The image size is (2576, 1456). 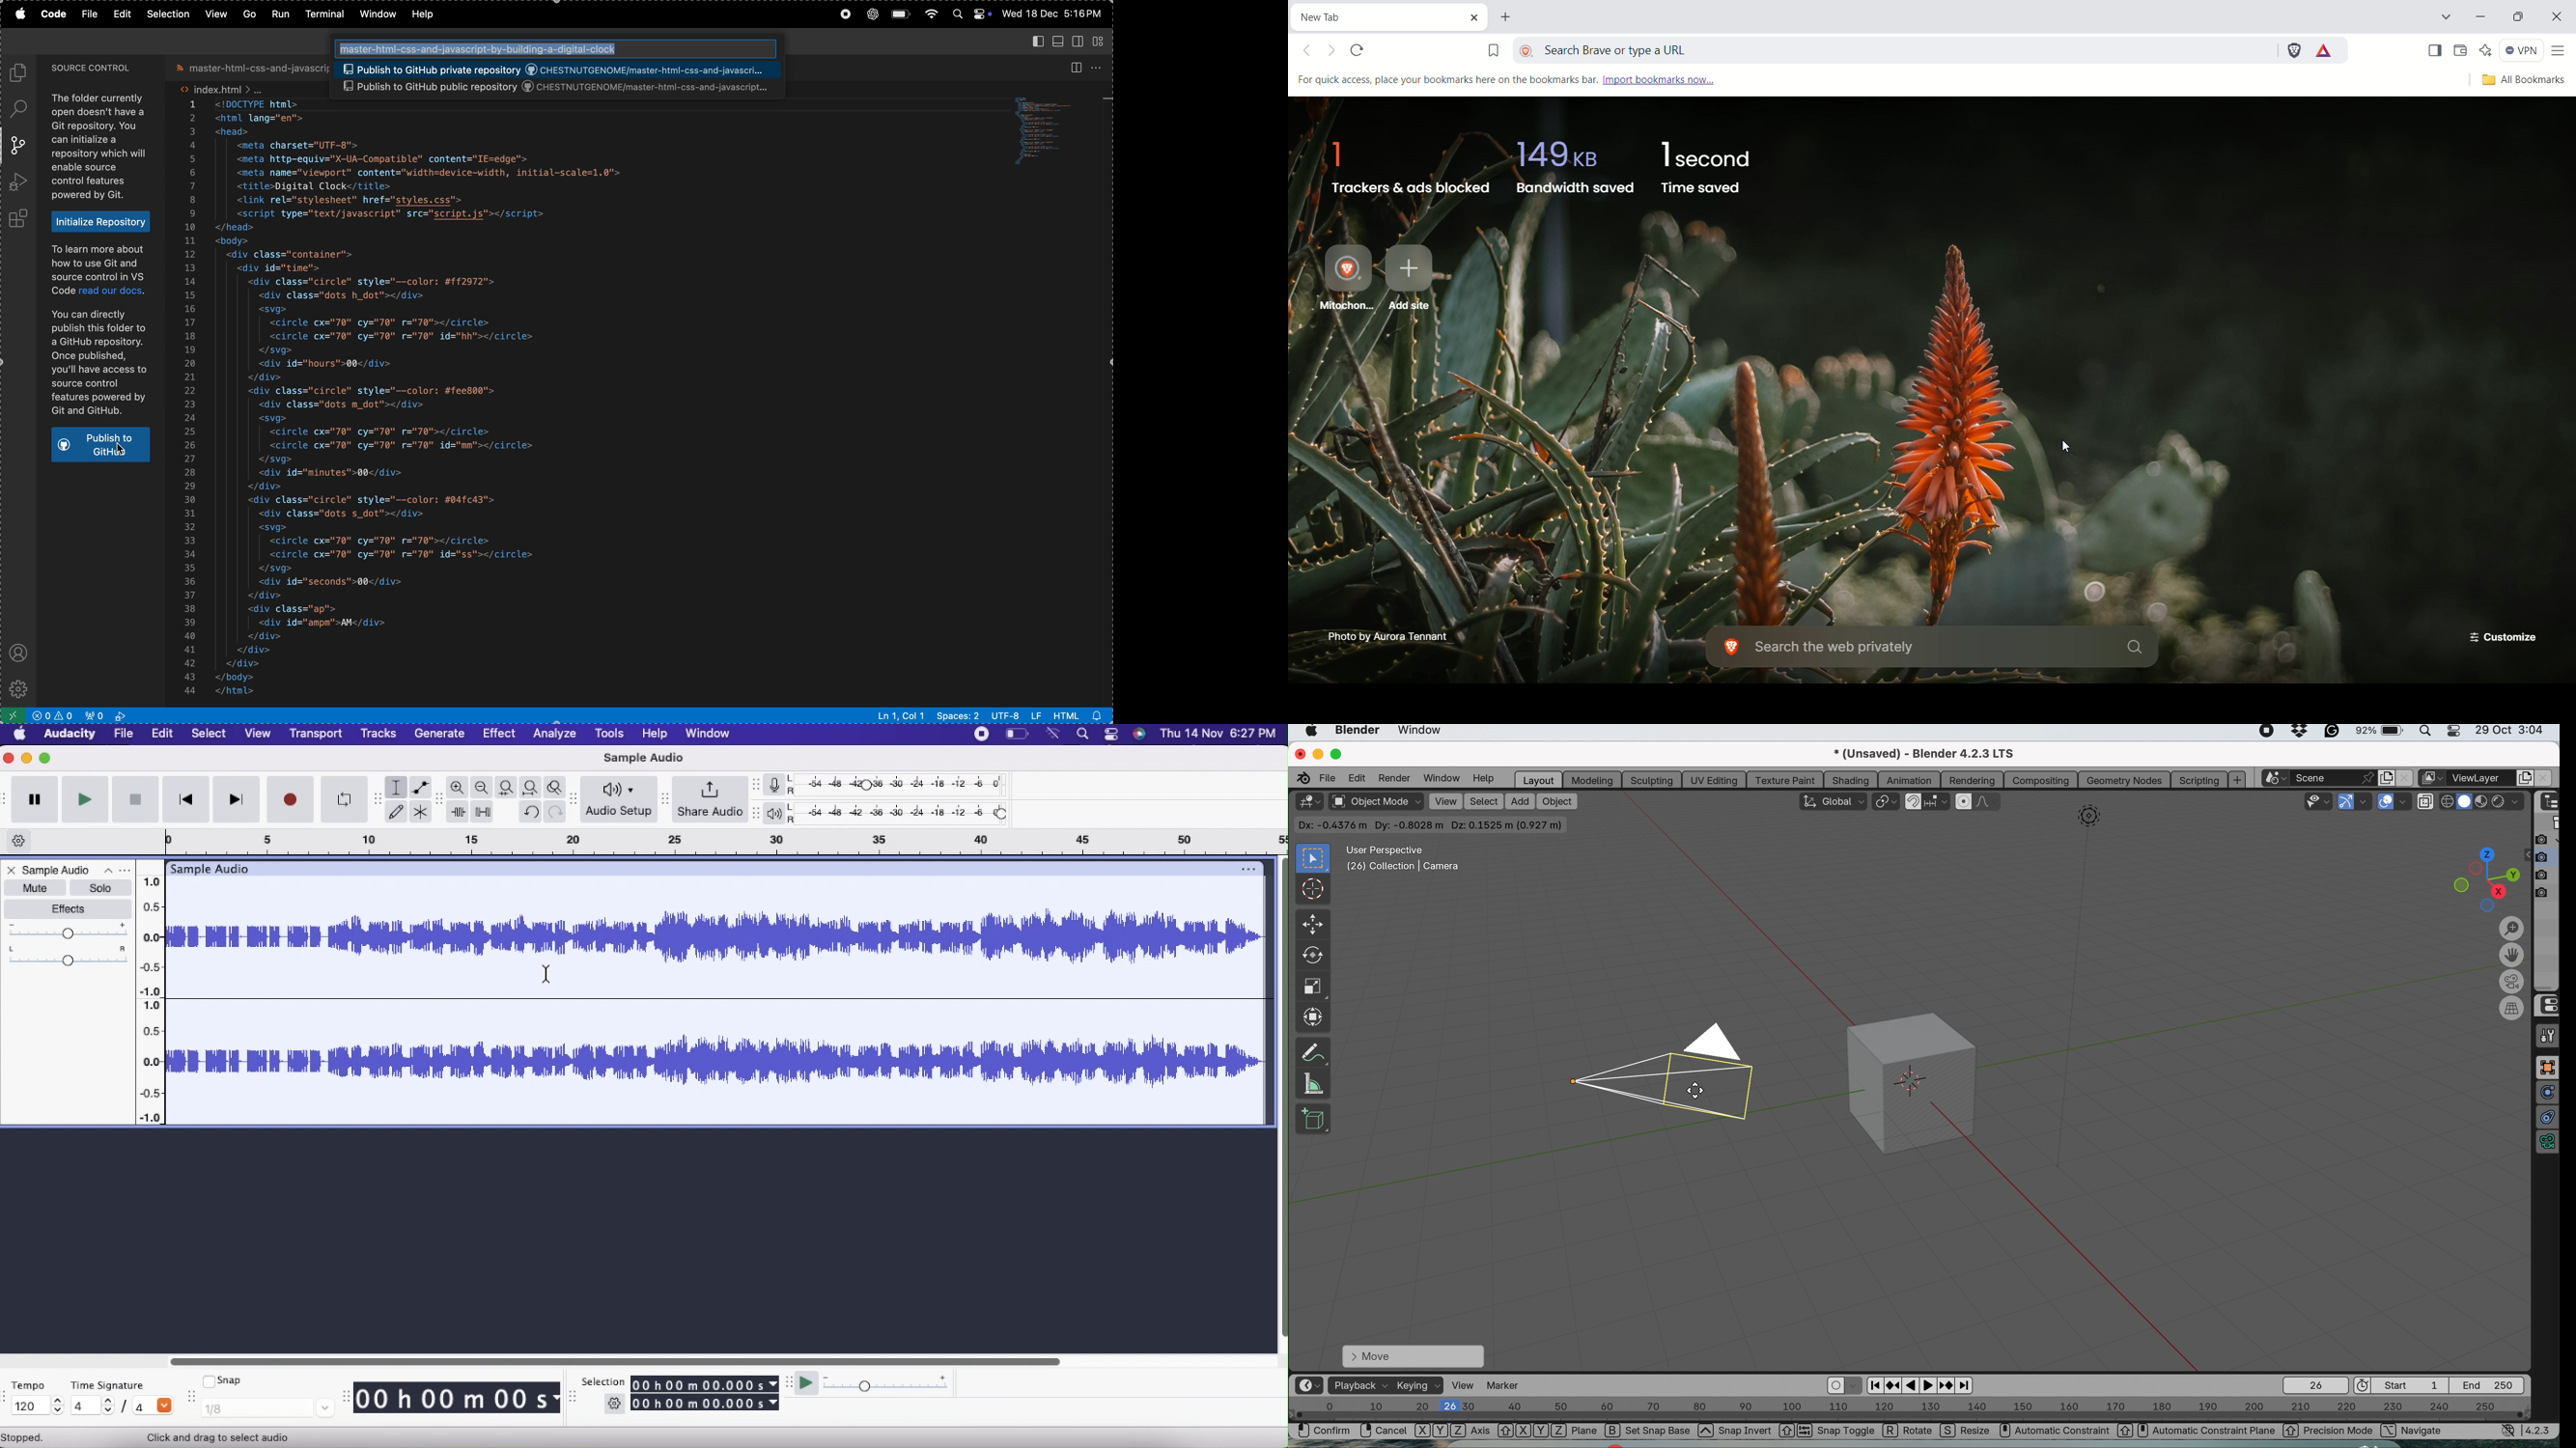 What do you see at coordinates (33, 1437) in the screenshot?
I see `stopped` at bounding box center [33, 1437].